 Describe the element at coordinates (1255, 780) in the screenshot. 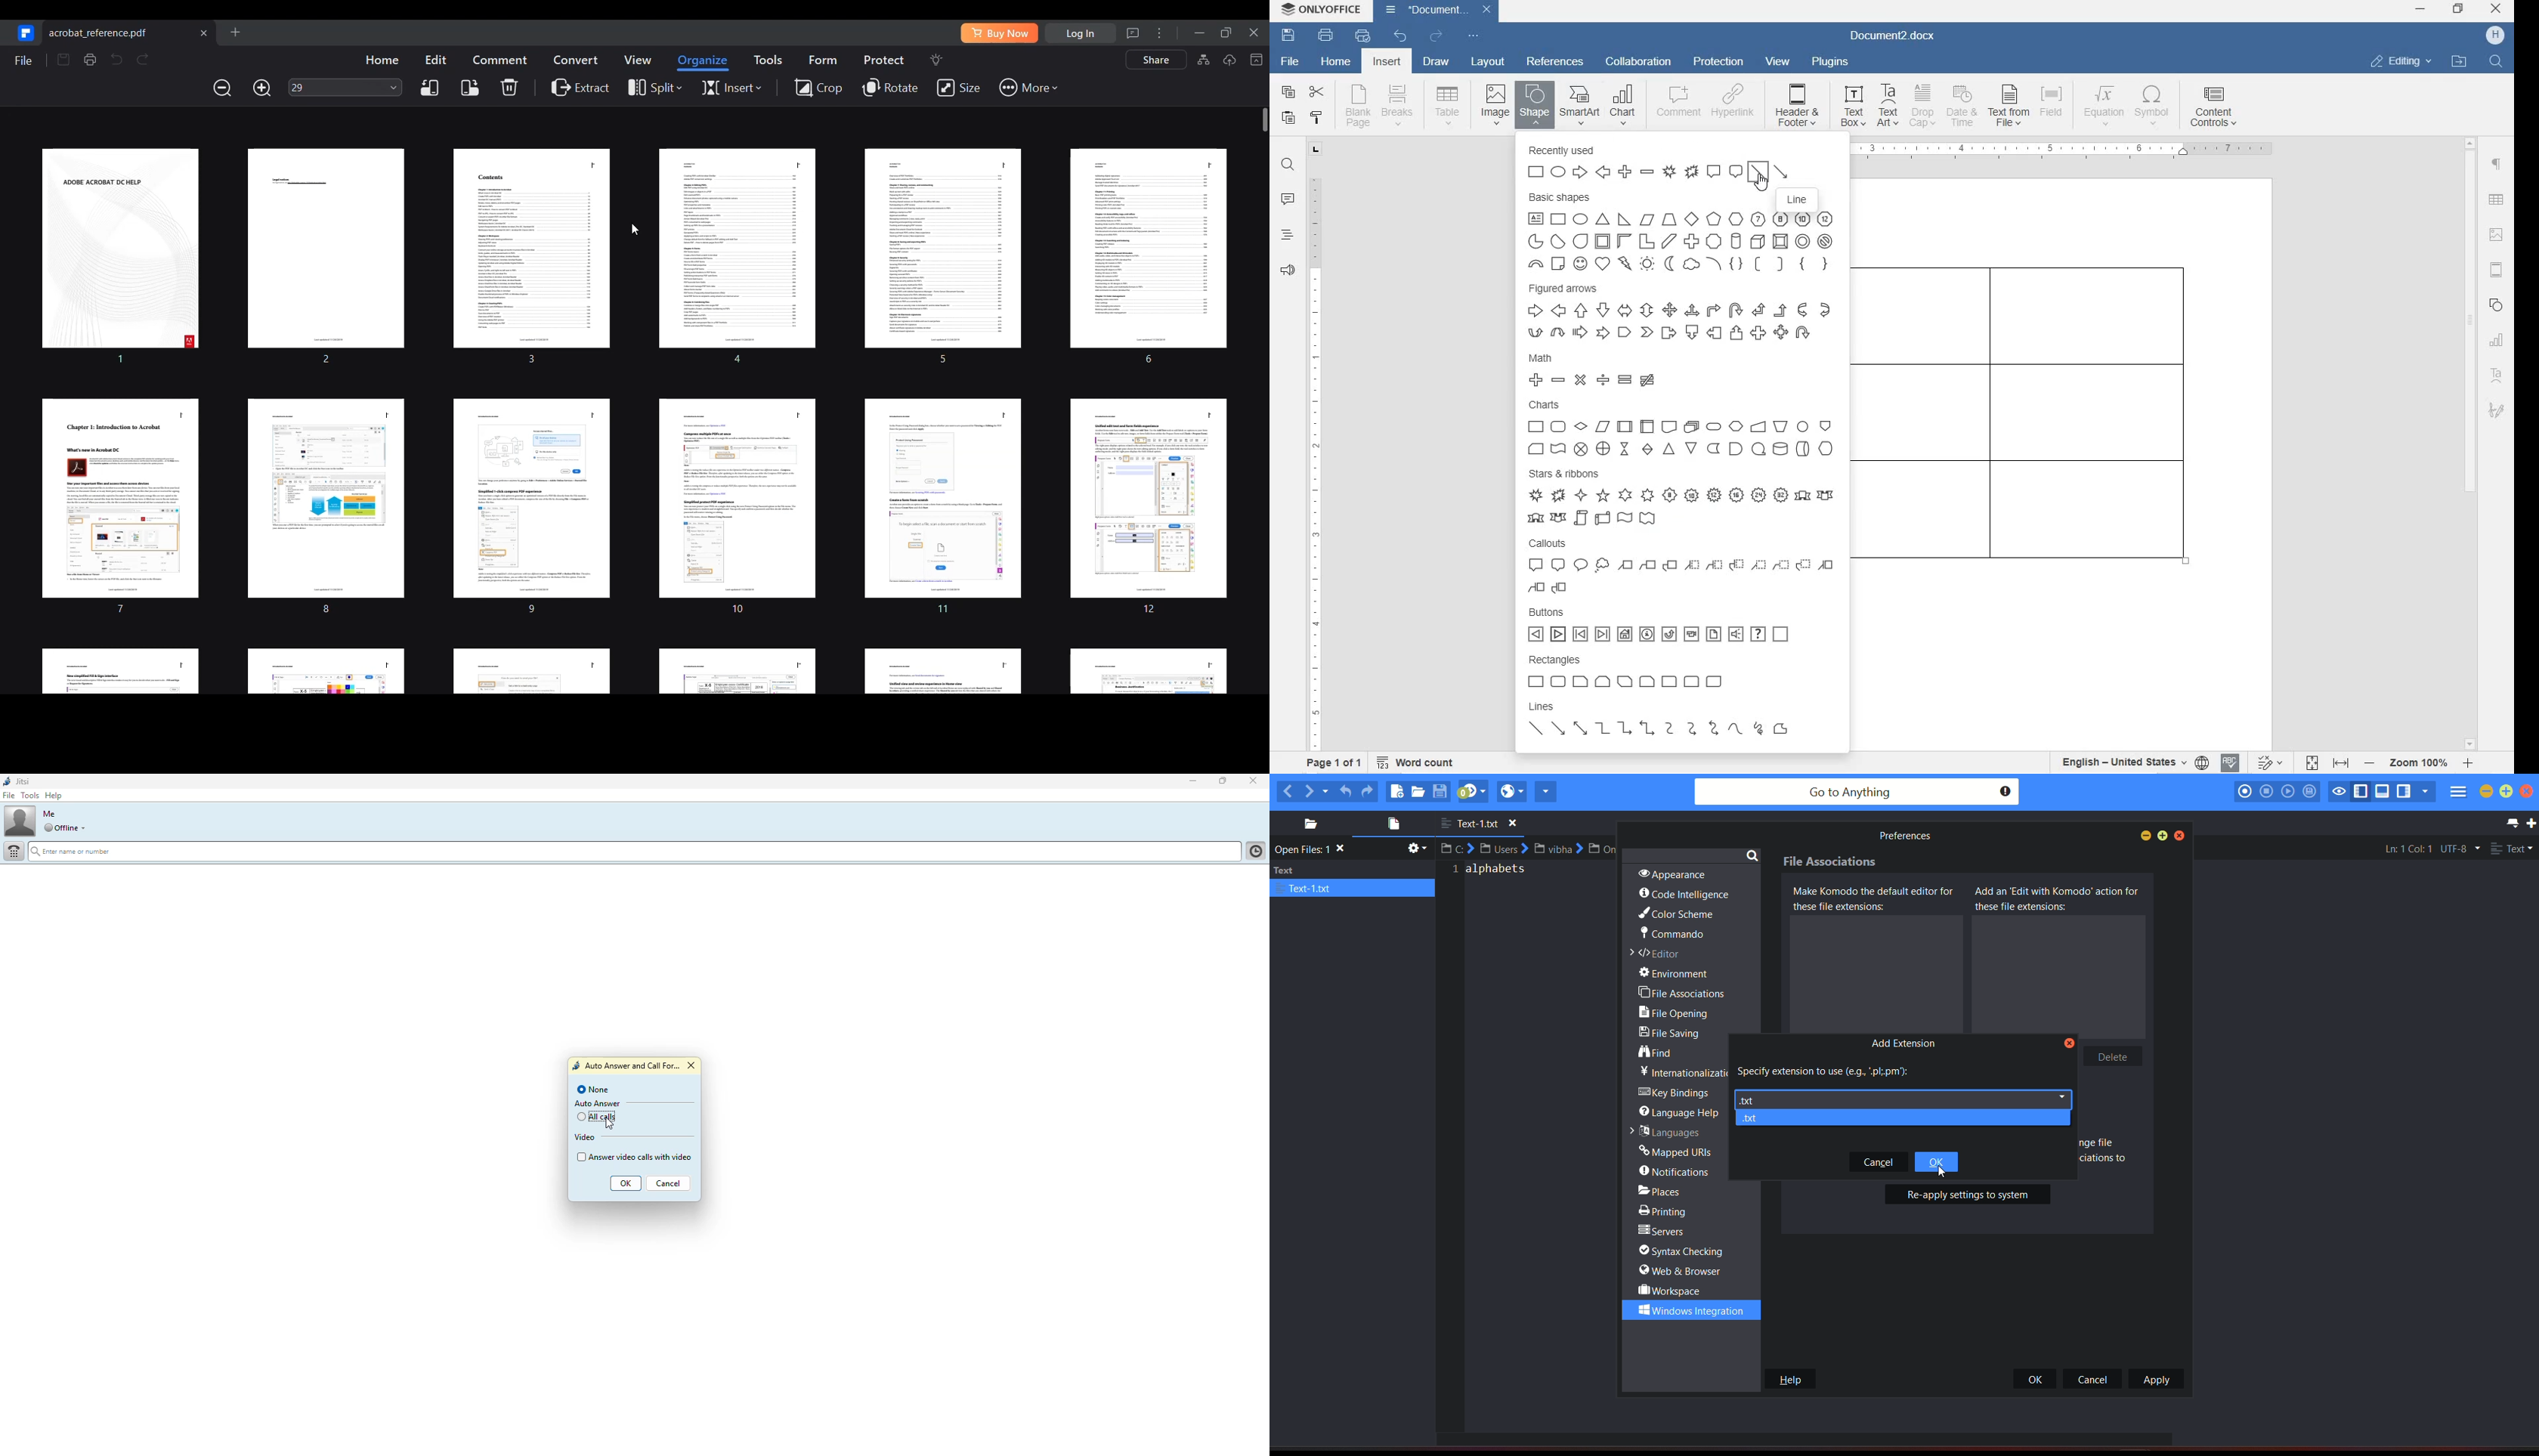

I see `close` at that location.